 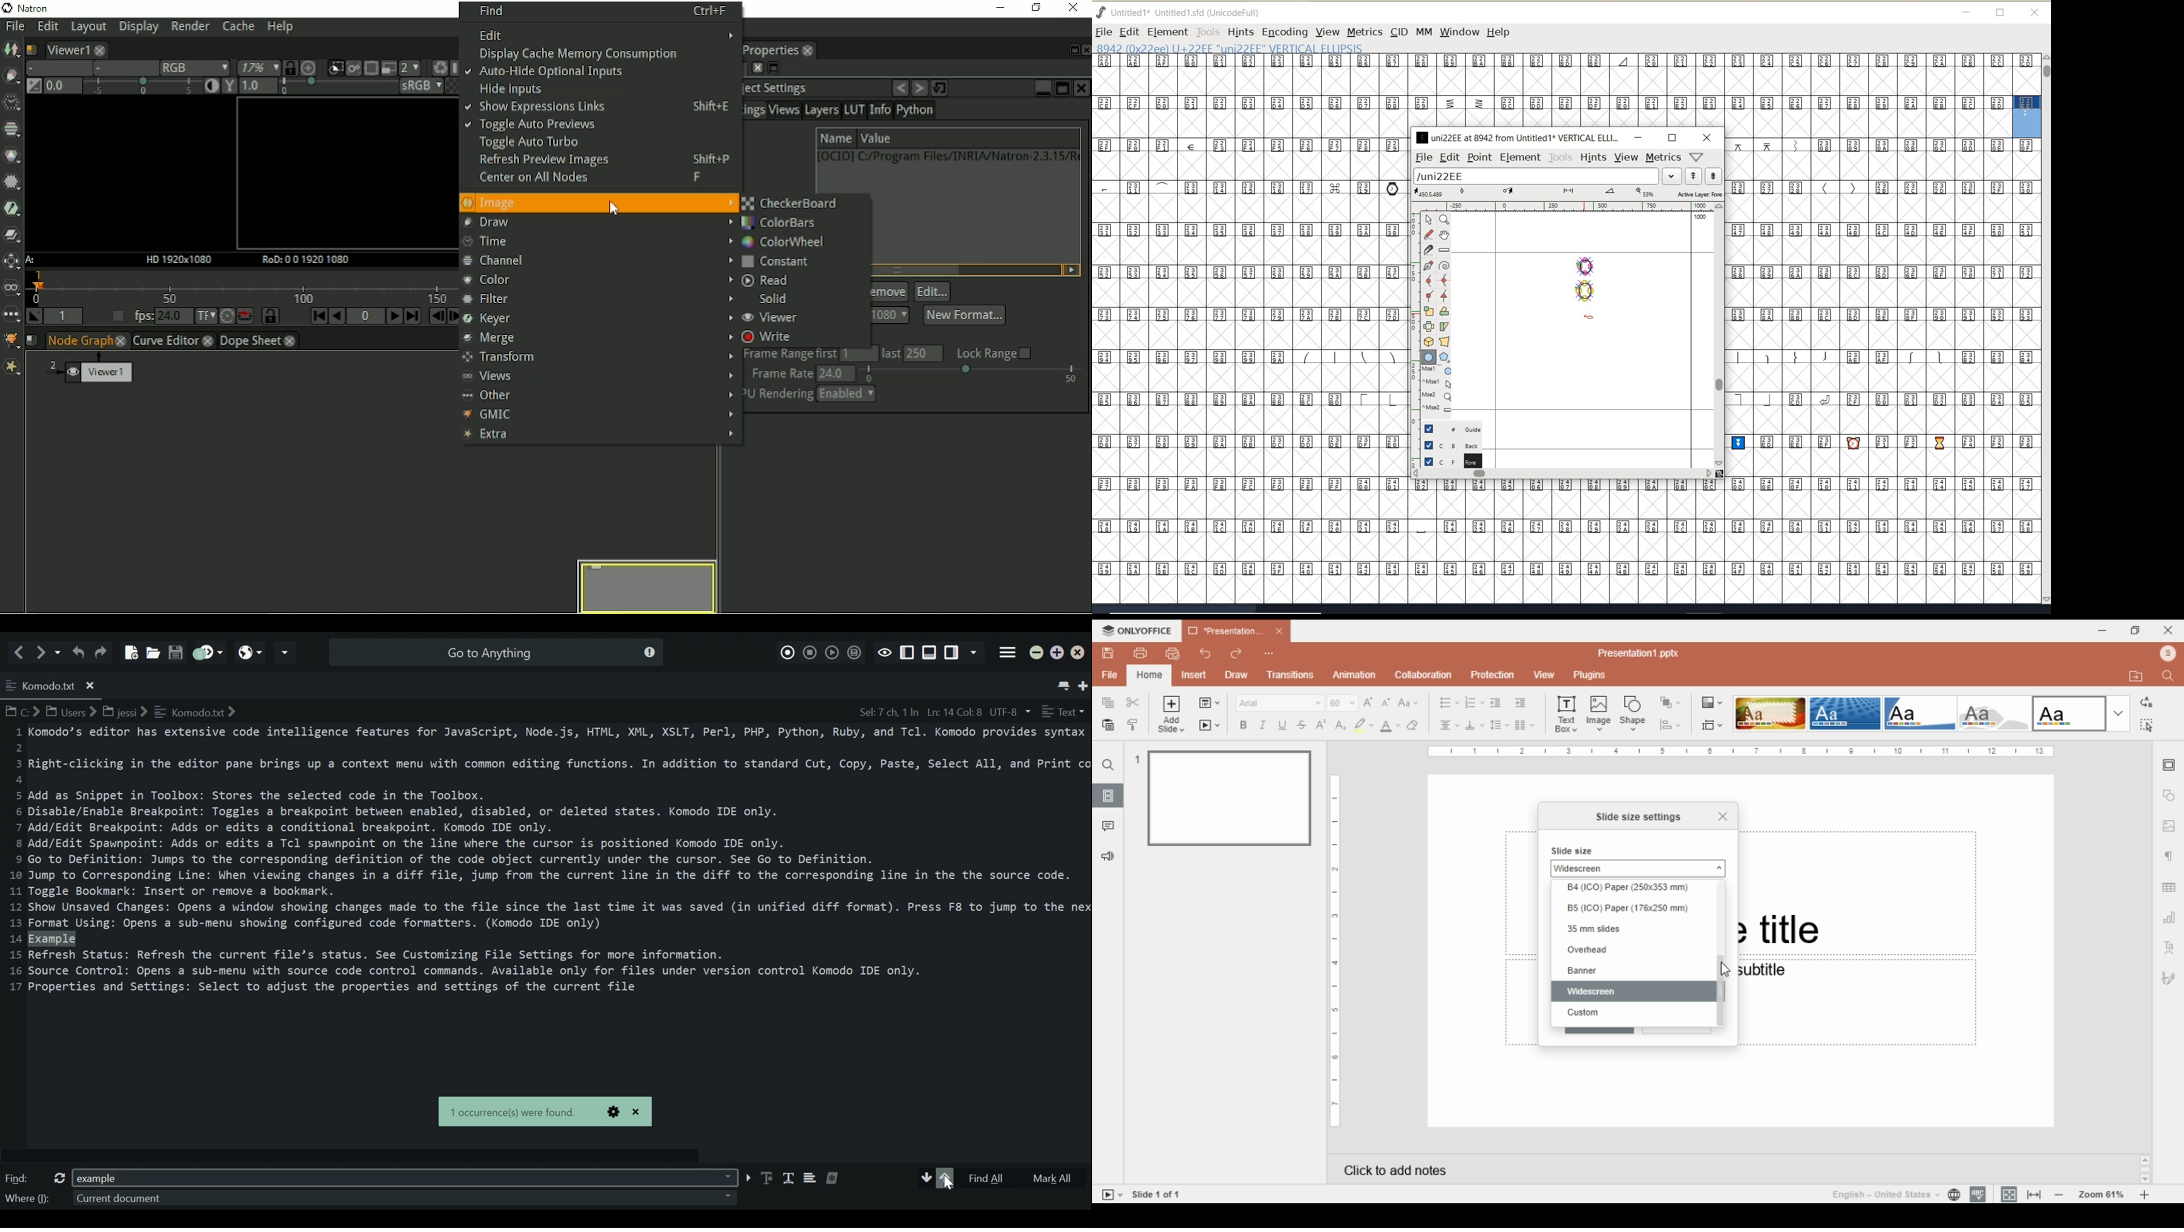 What do you see at coordinates (1921, 713) in the screenshot?
I see `slide them option` at bounding box center [1921, 713].